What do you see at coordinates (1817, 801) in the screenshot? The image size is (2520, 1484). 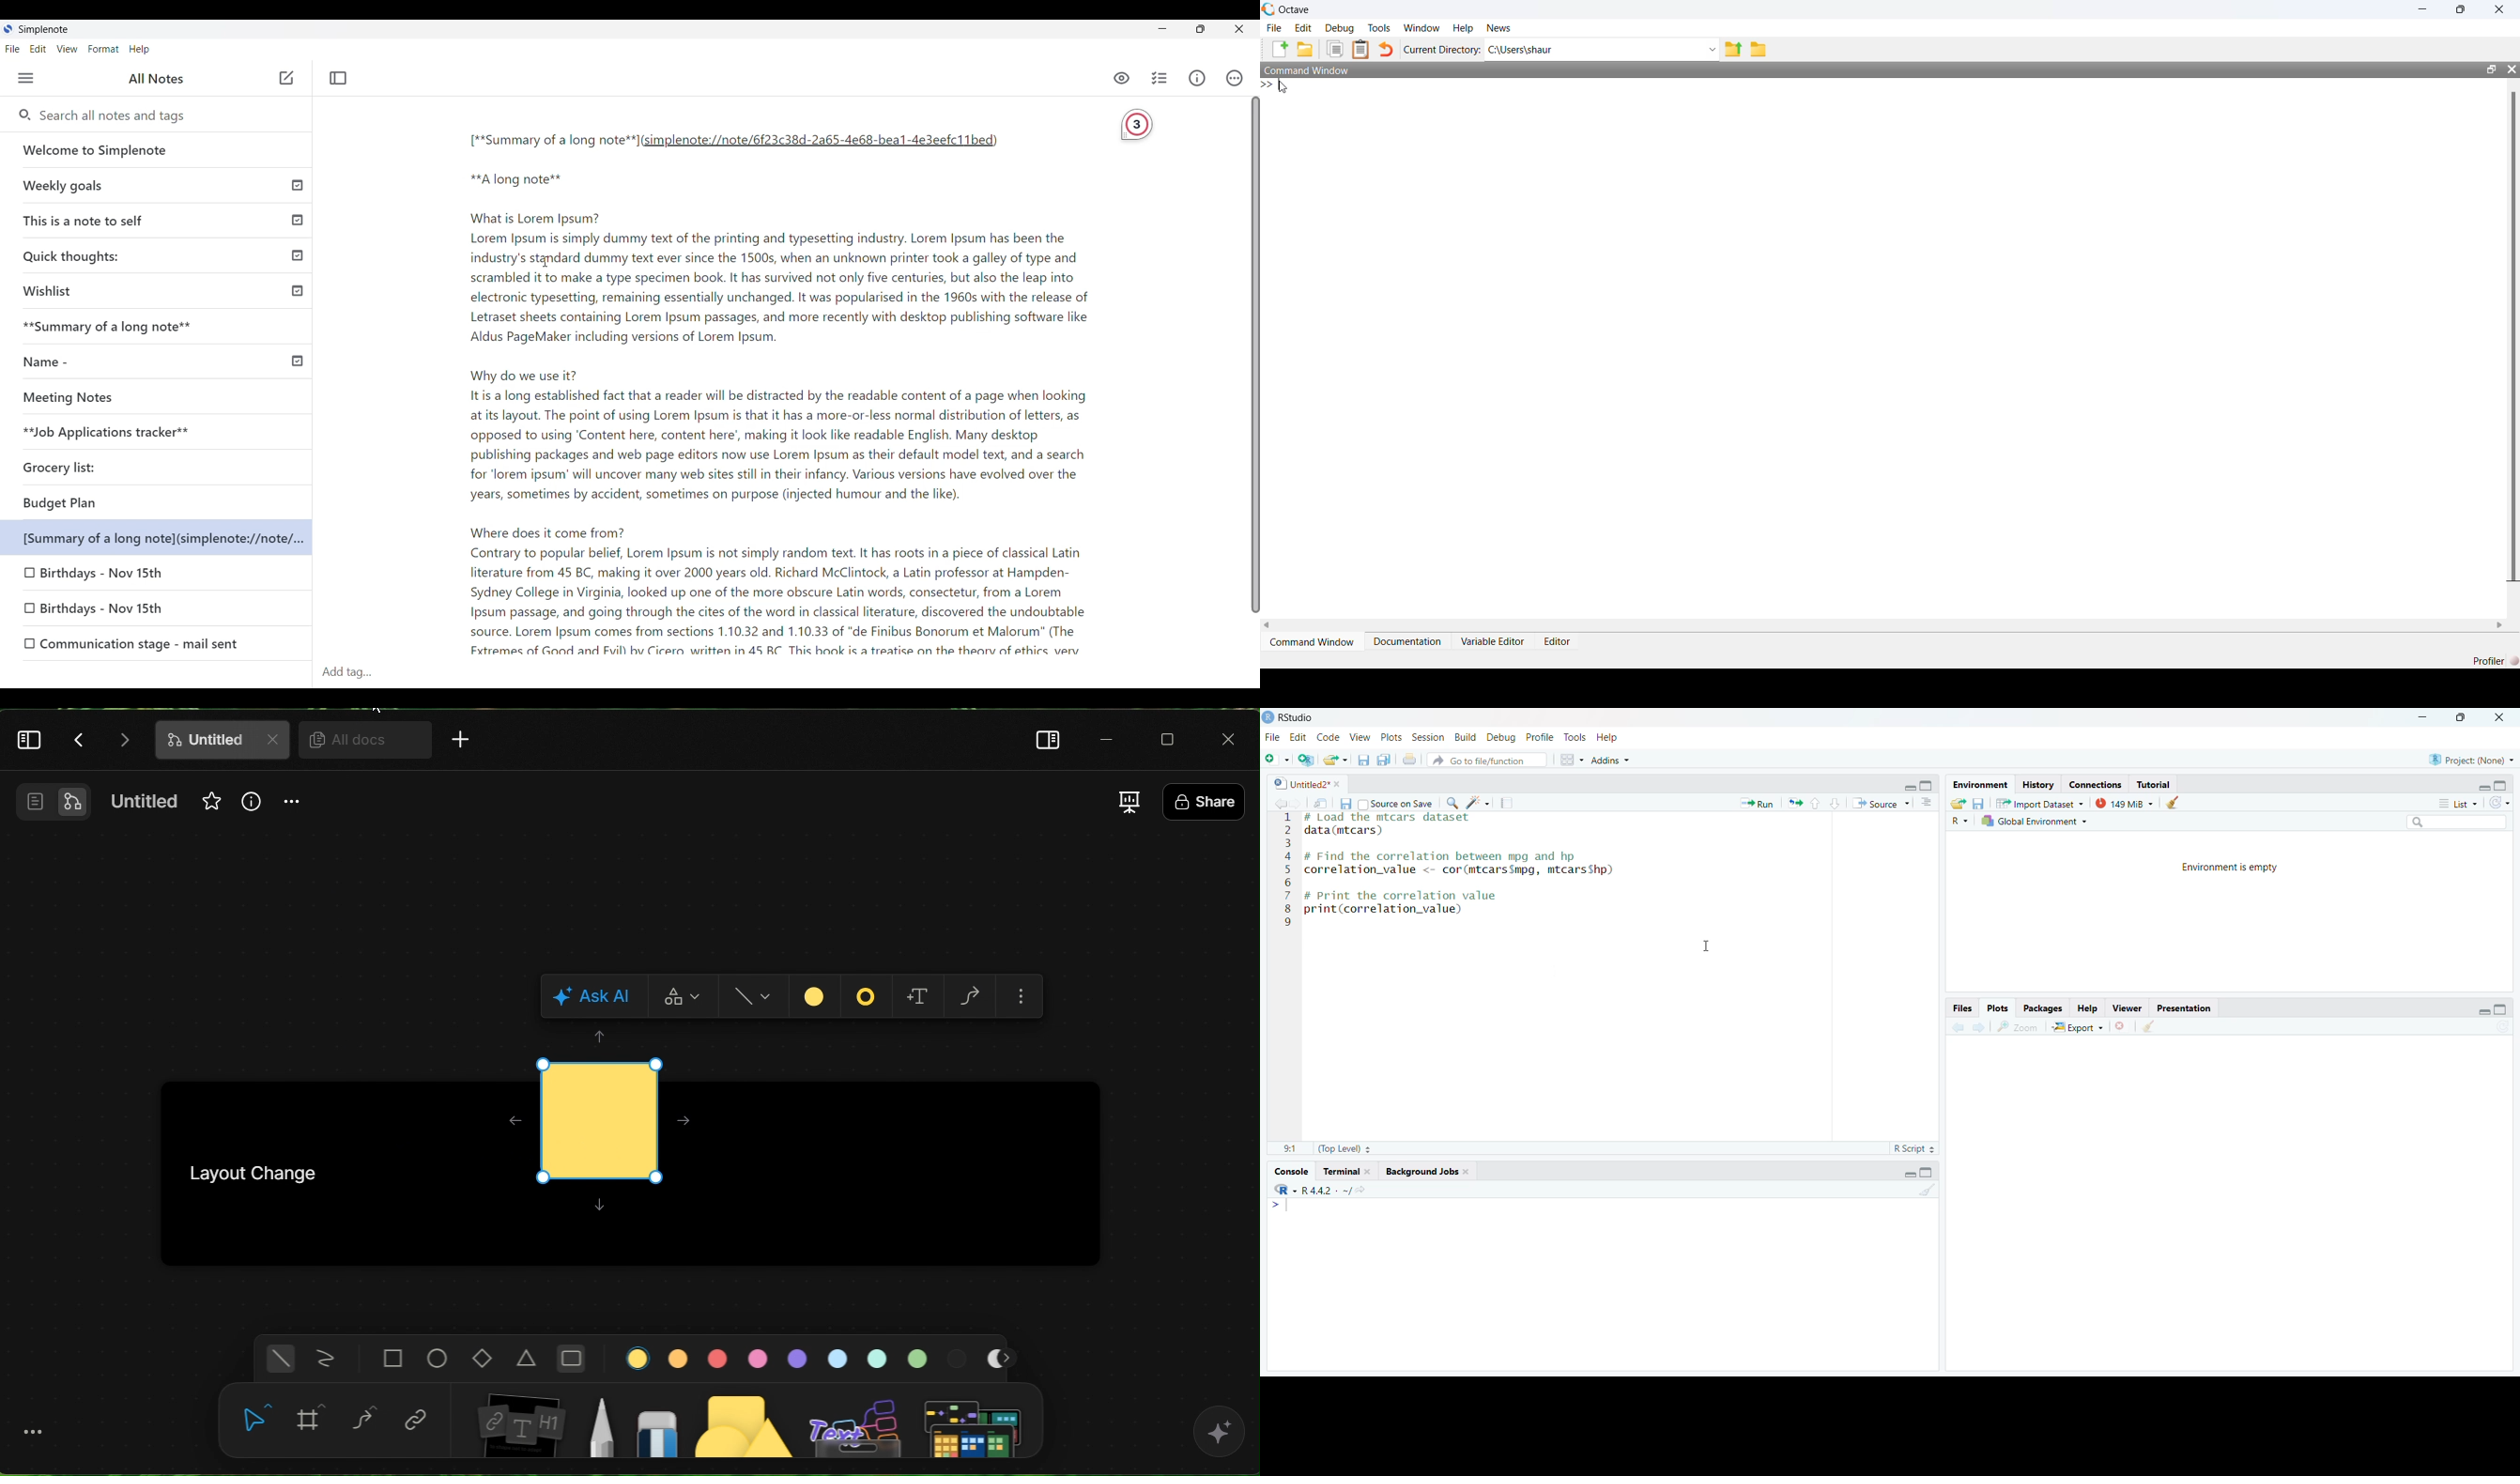 I see `Go to previous section/chunk (Ctrl + PgUp)` at bounding box center [1817, 801].